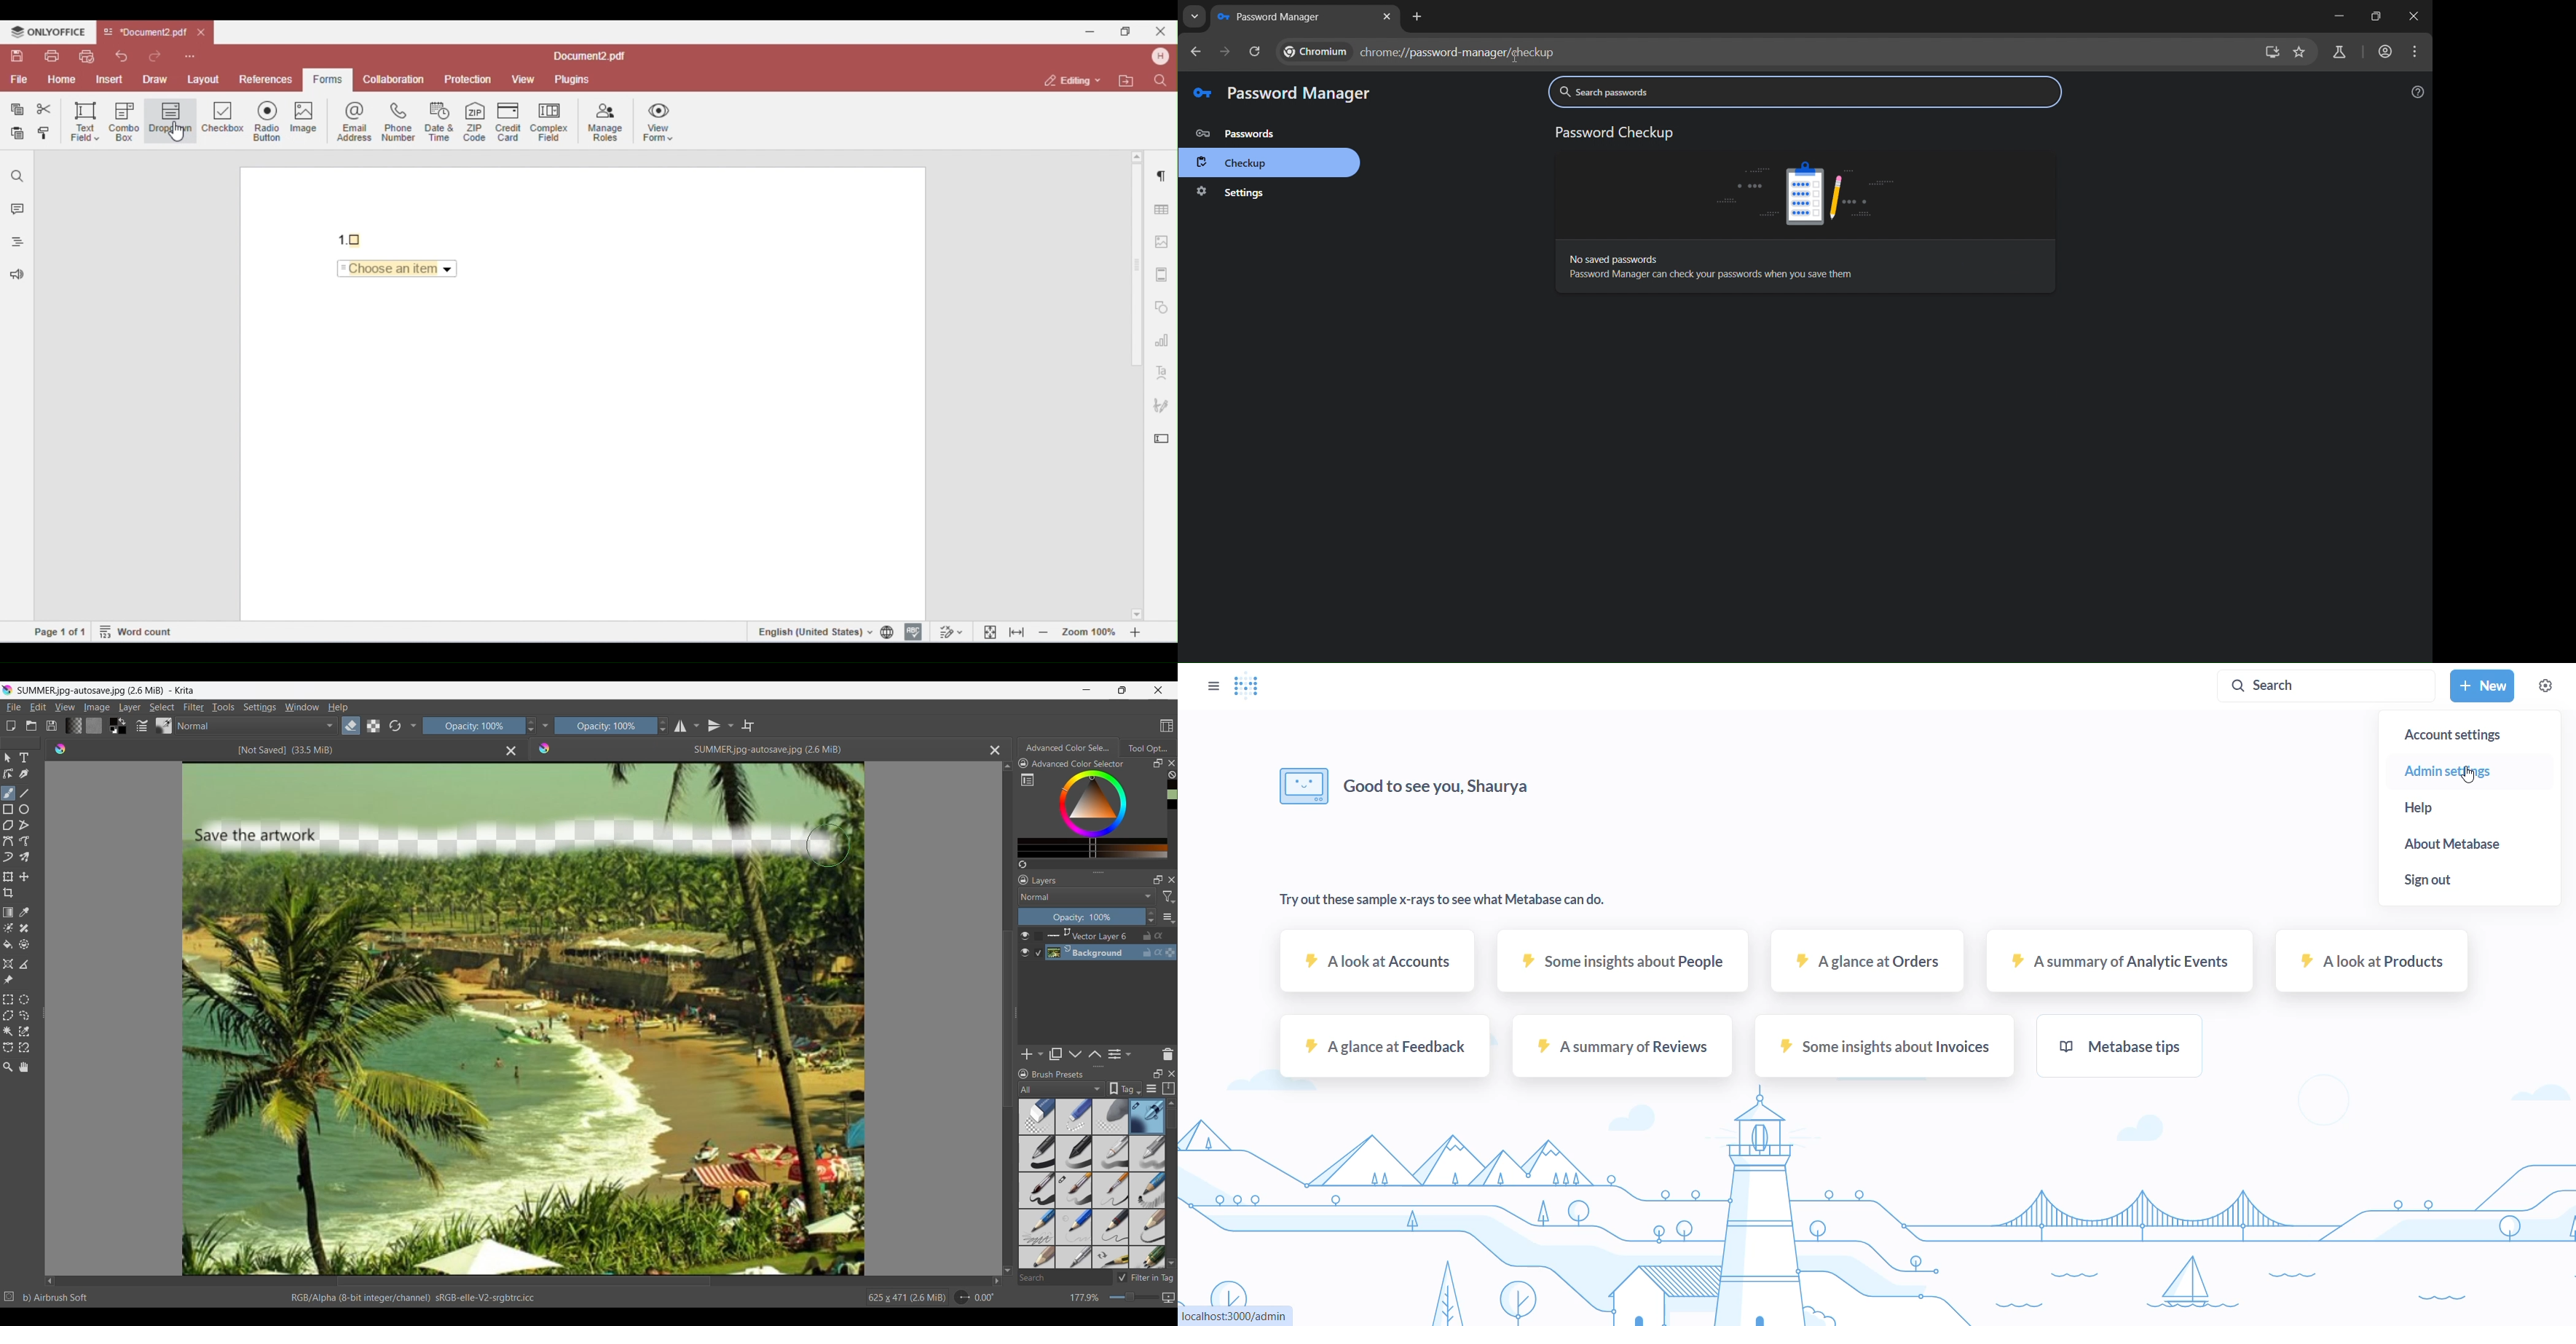 The height and width of the screenshot is (1344, 2576). I want to click on Opacity 100%, so click(472, 726).